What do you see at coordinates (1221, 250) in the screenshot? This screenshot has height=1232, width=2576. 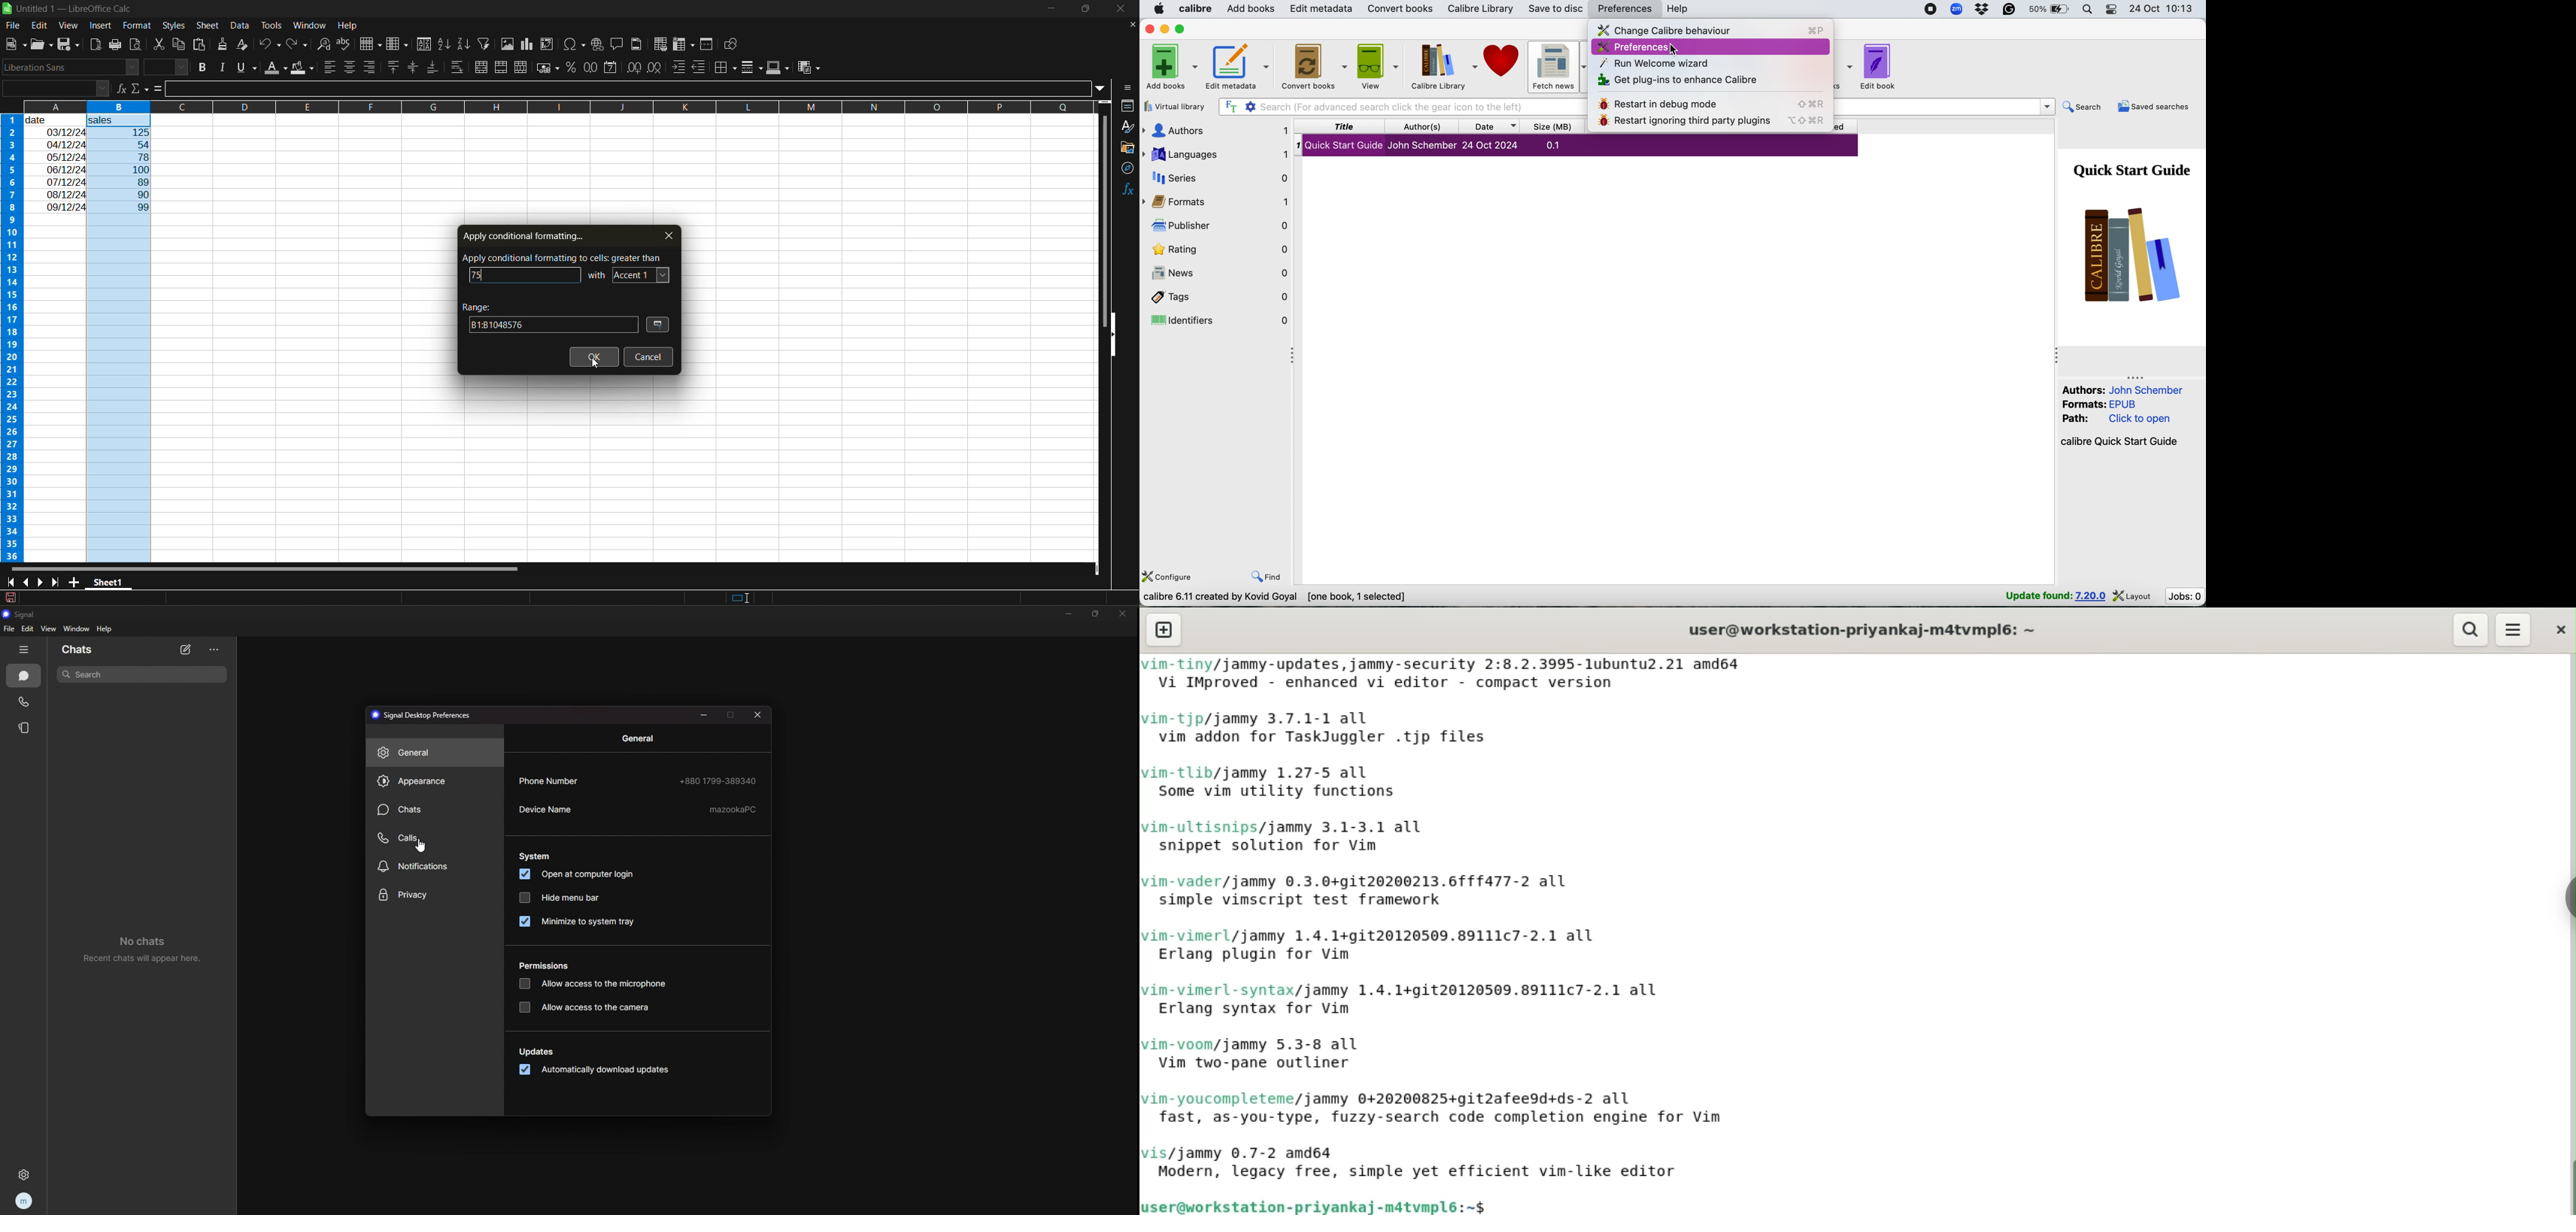 I see `rating` at bounding box center [1221, 250].